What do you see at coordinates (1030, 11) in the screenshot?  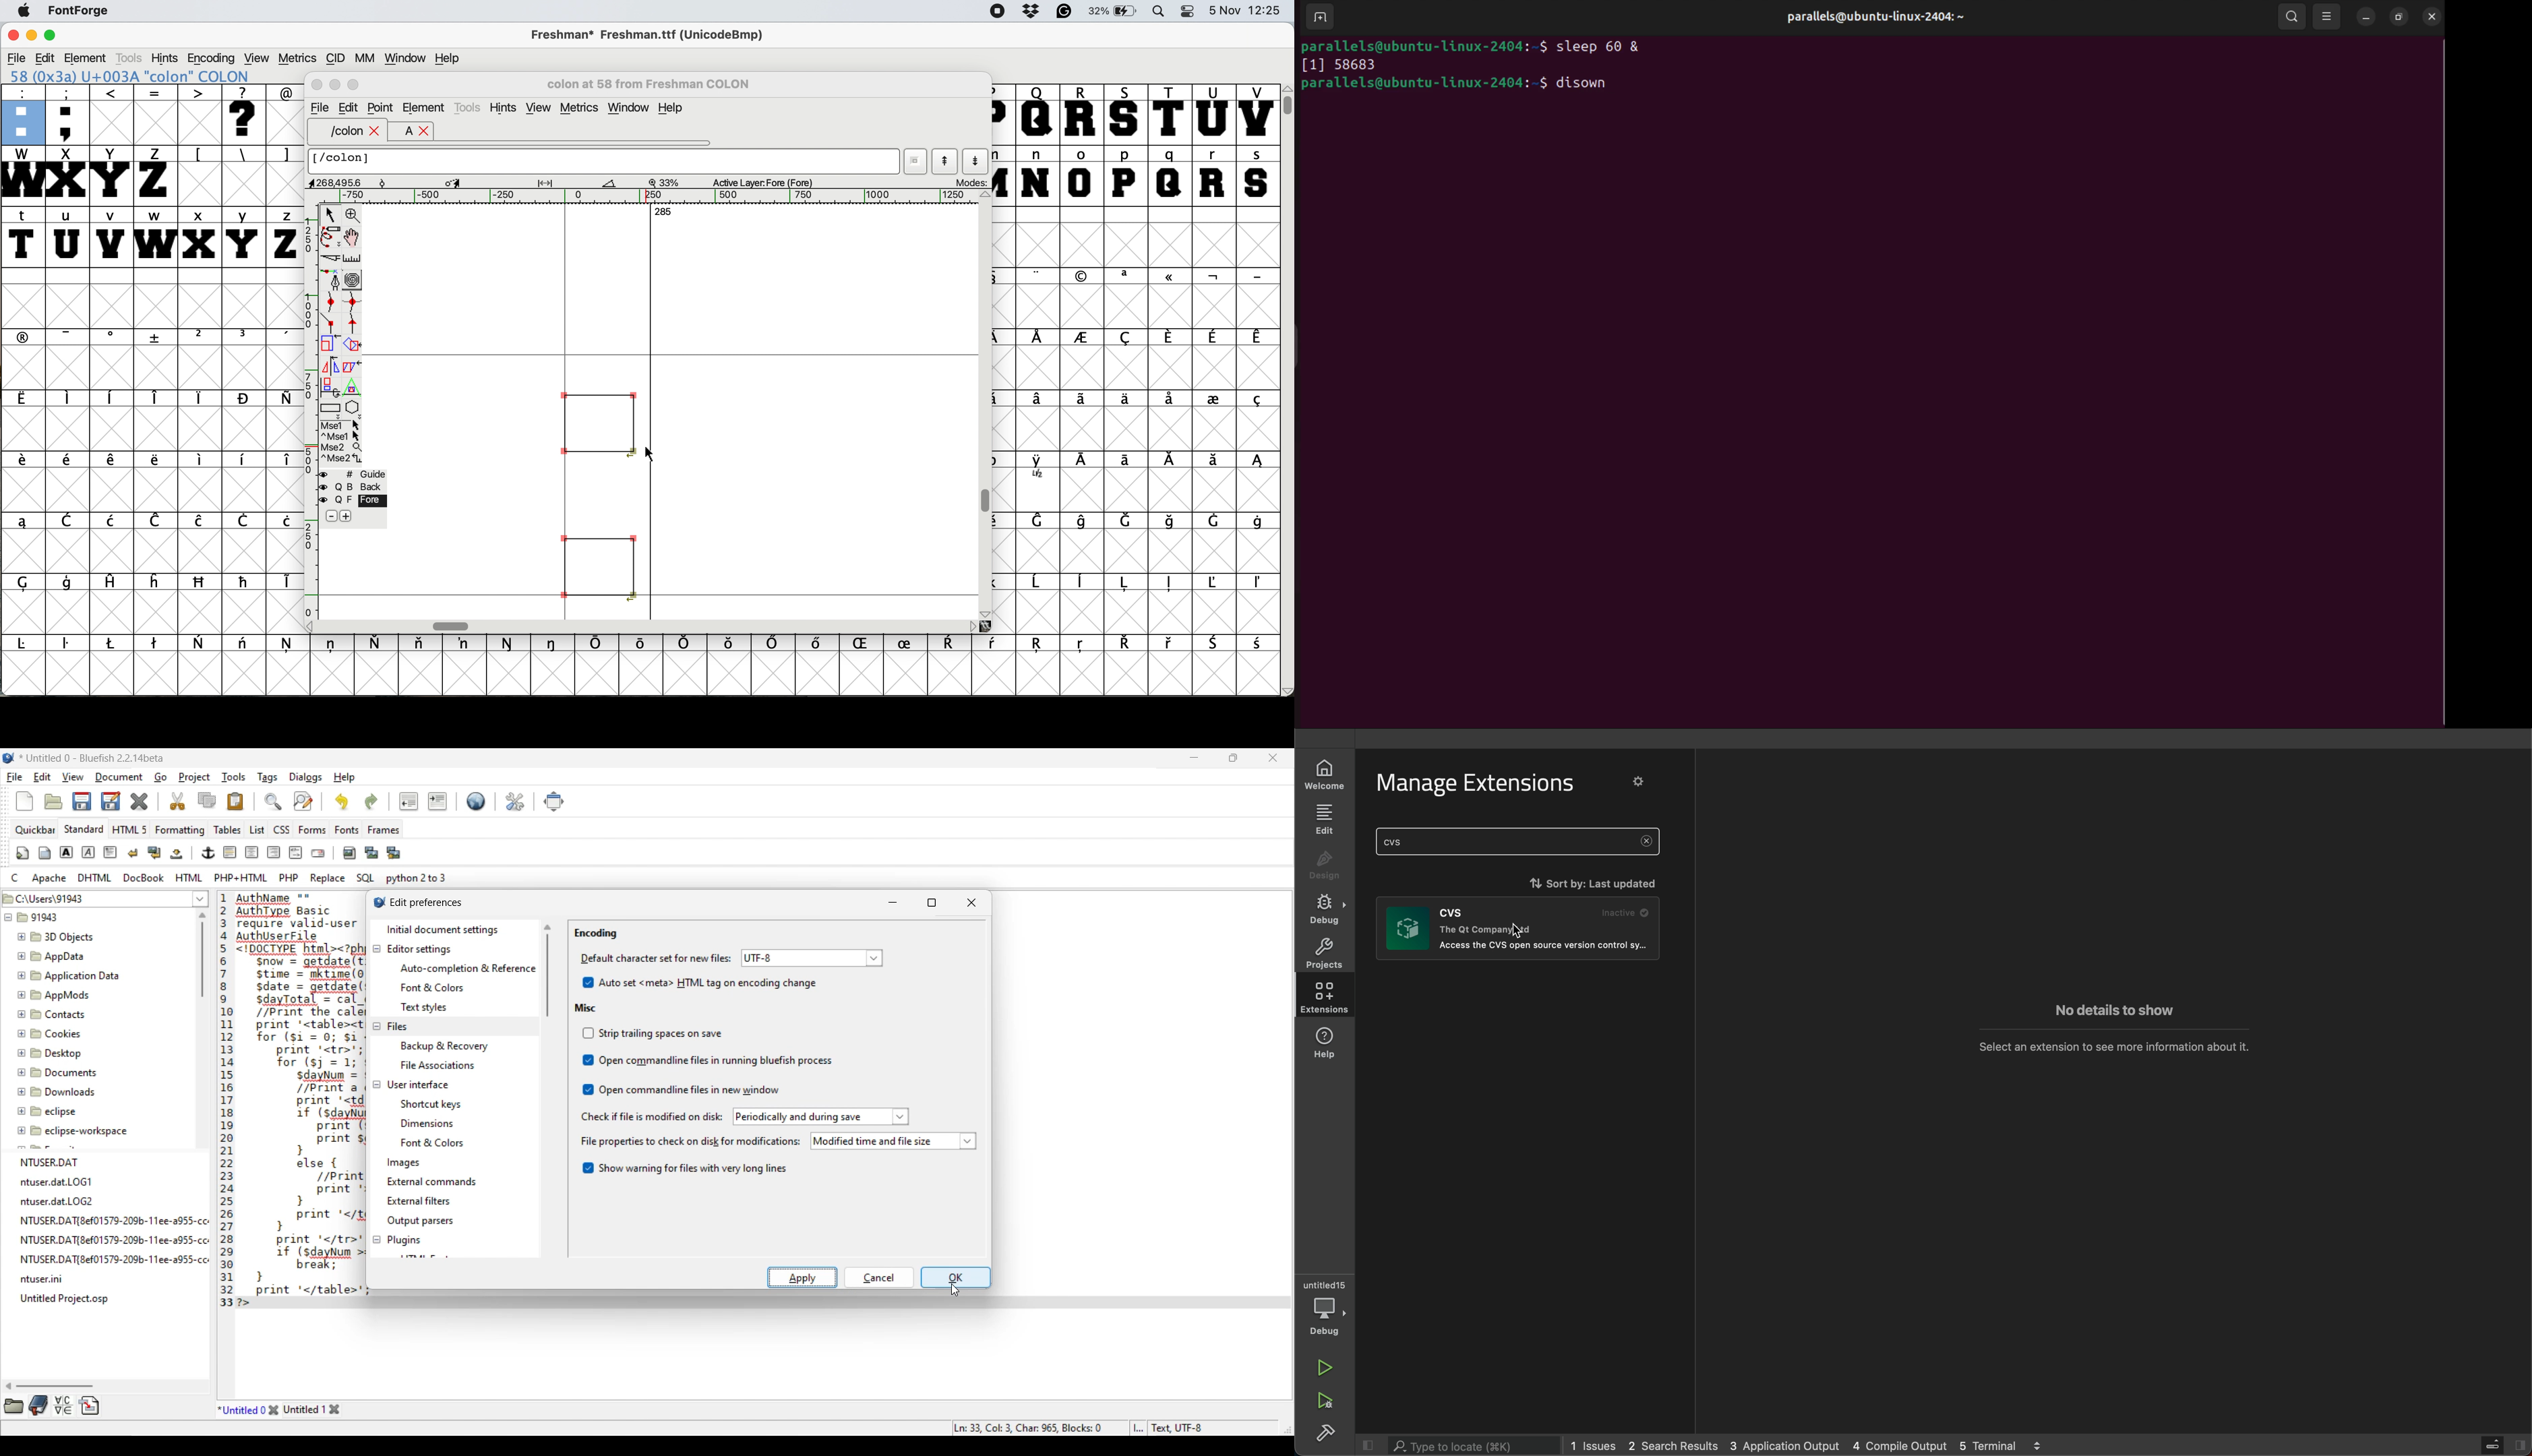 I see `dropbox` at bounding box center [1030, 11].